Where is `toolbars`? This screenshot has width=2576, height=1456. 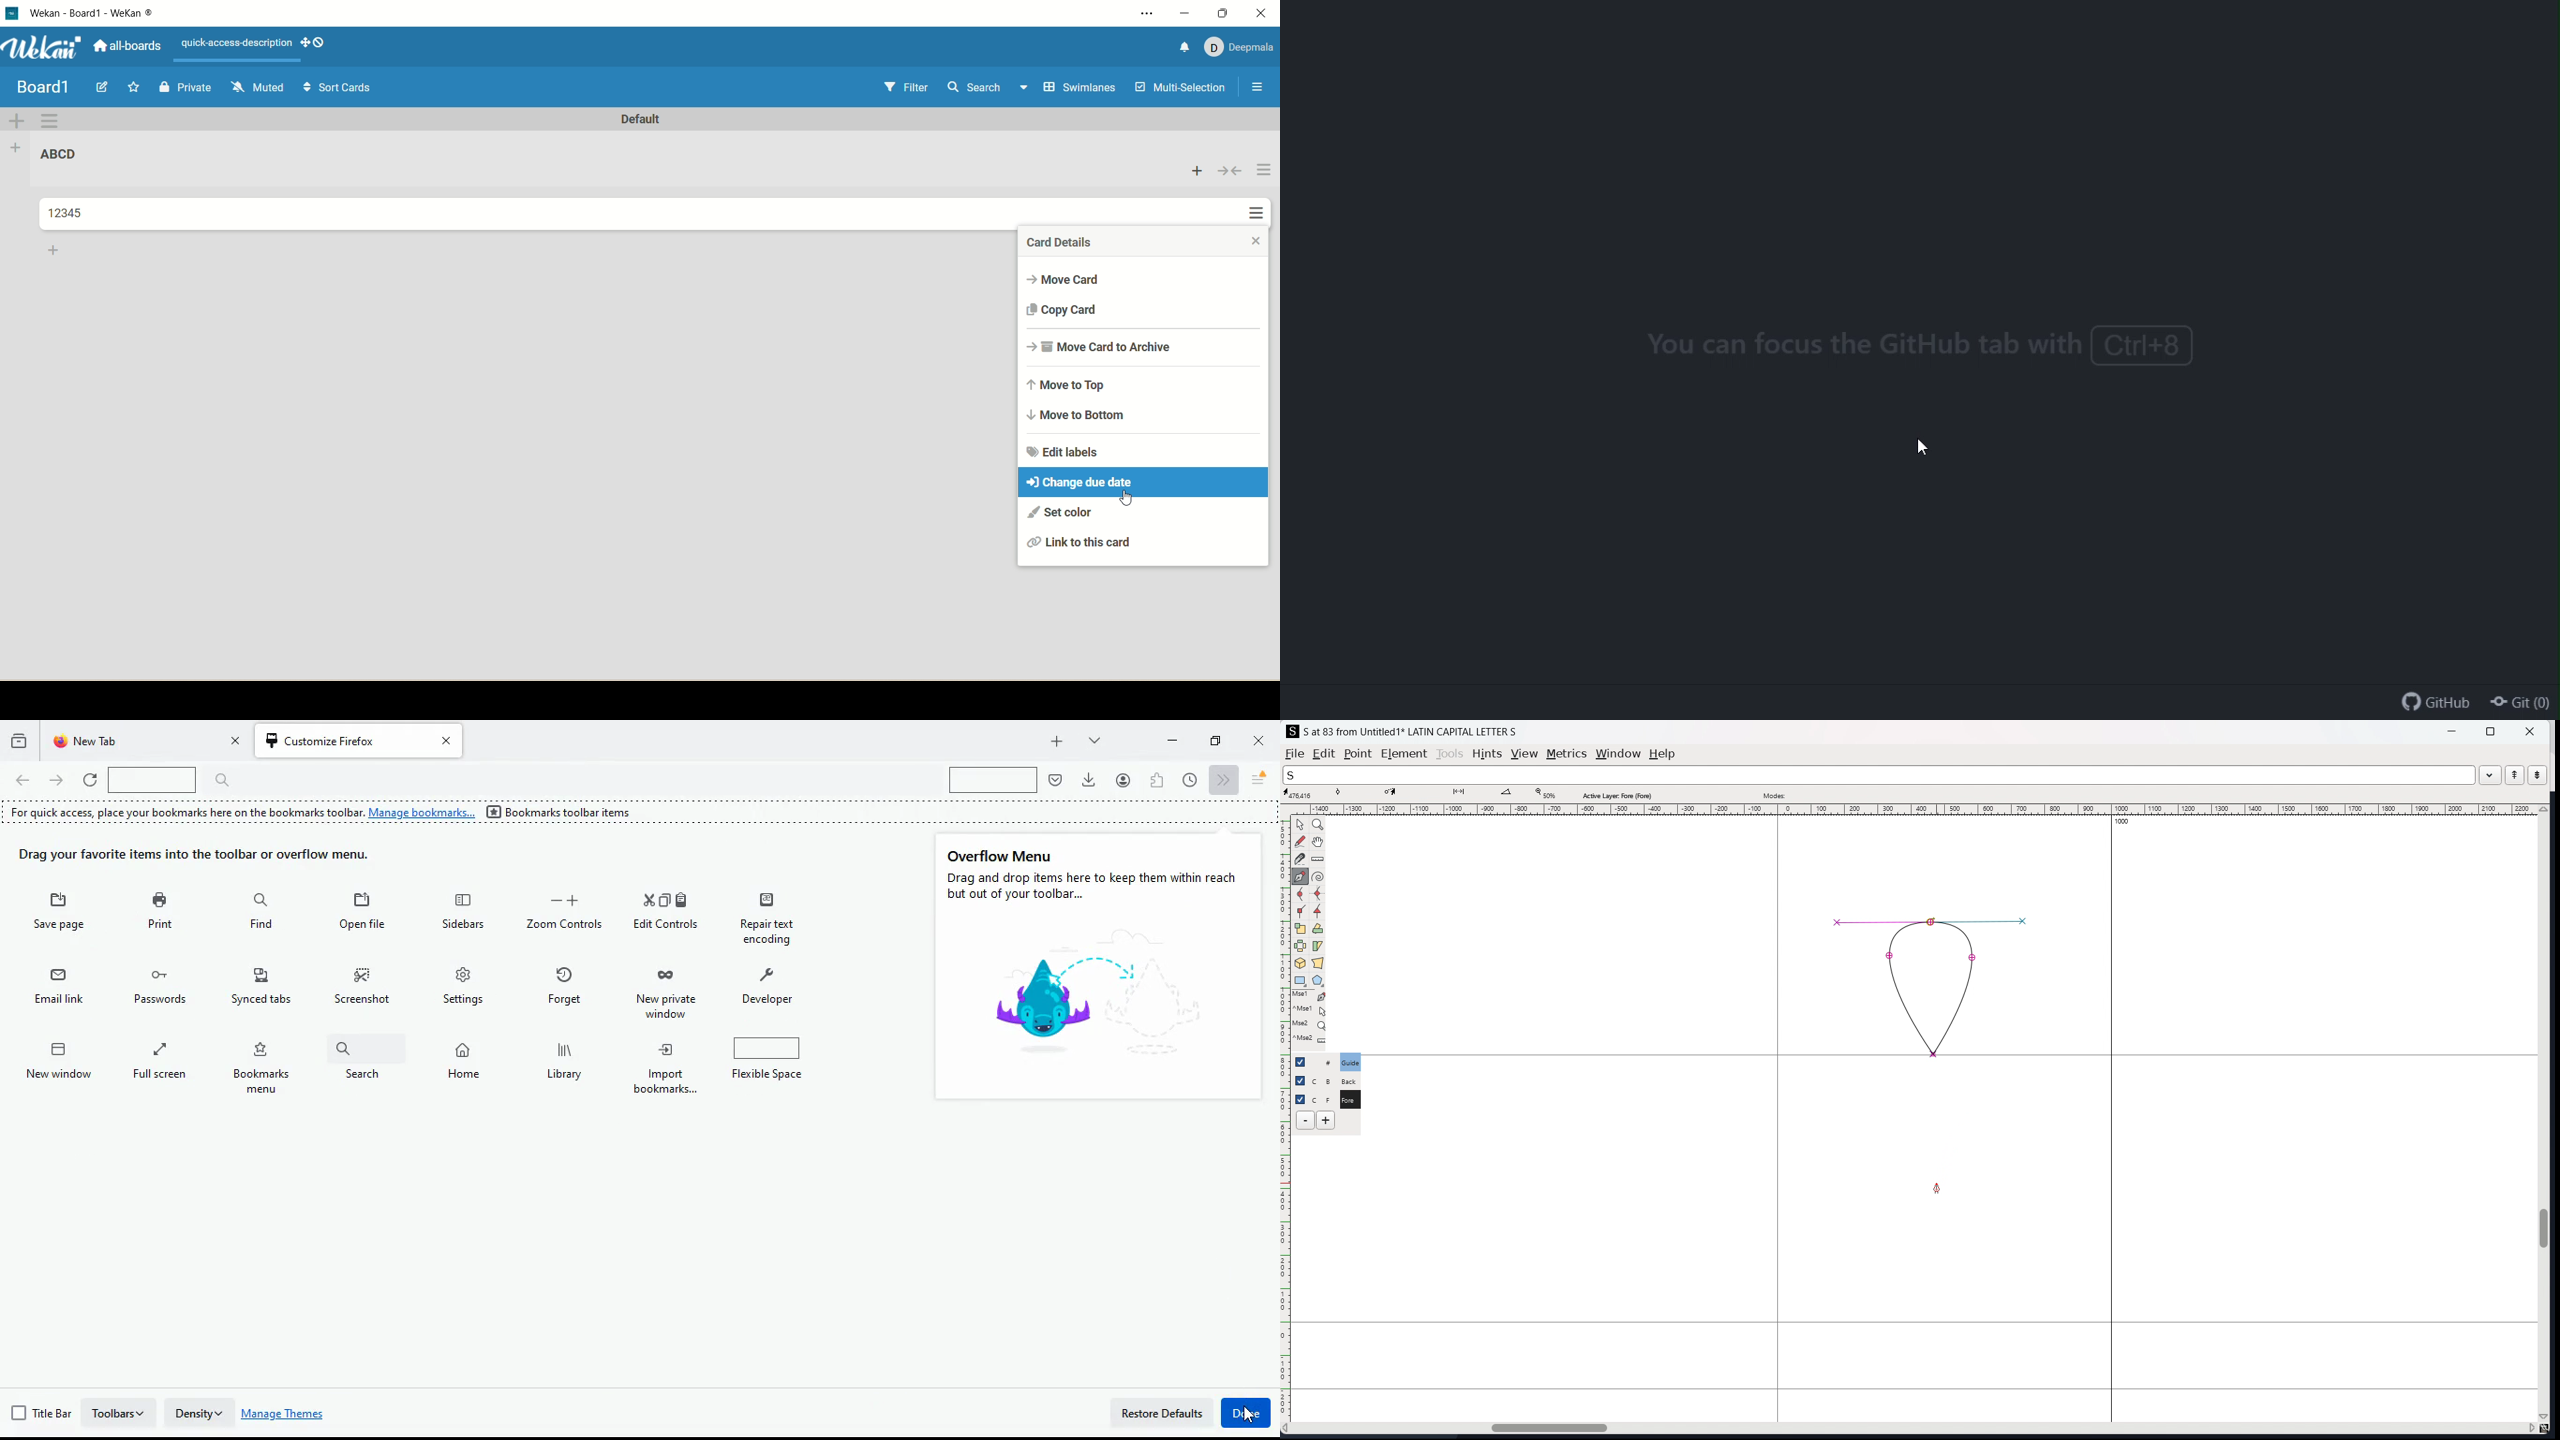 toolbars is located at coordinates (121, 1412).